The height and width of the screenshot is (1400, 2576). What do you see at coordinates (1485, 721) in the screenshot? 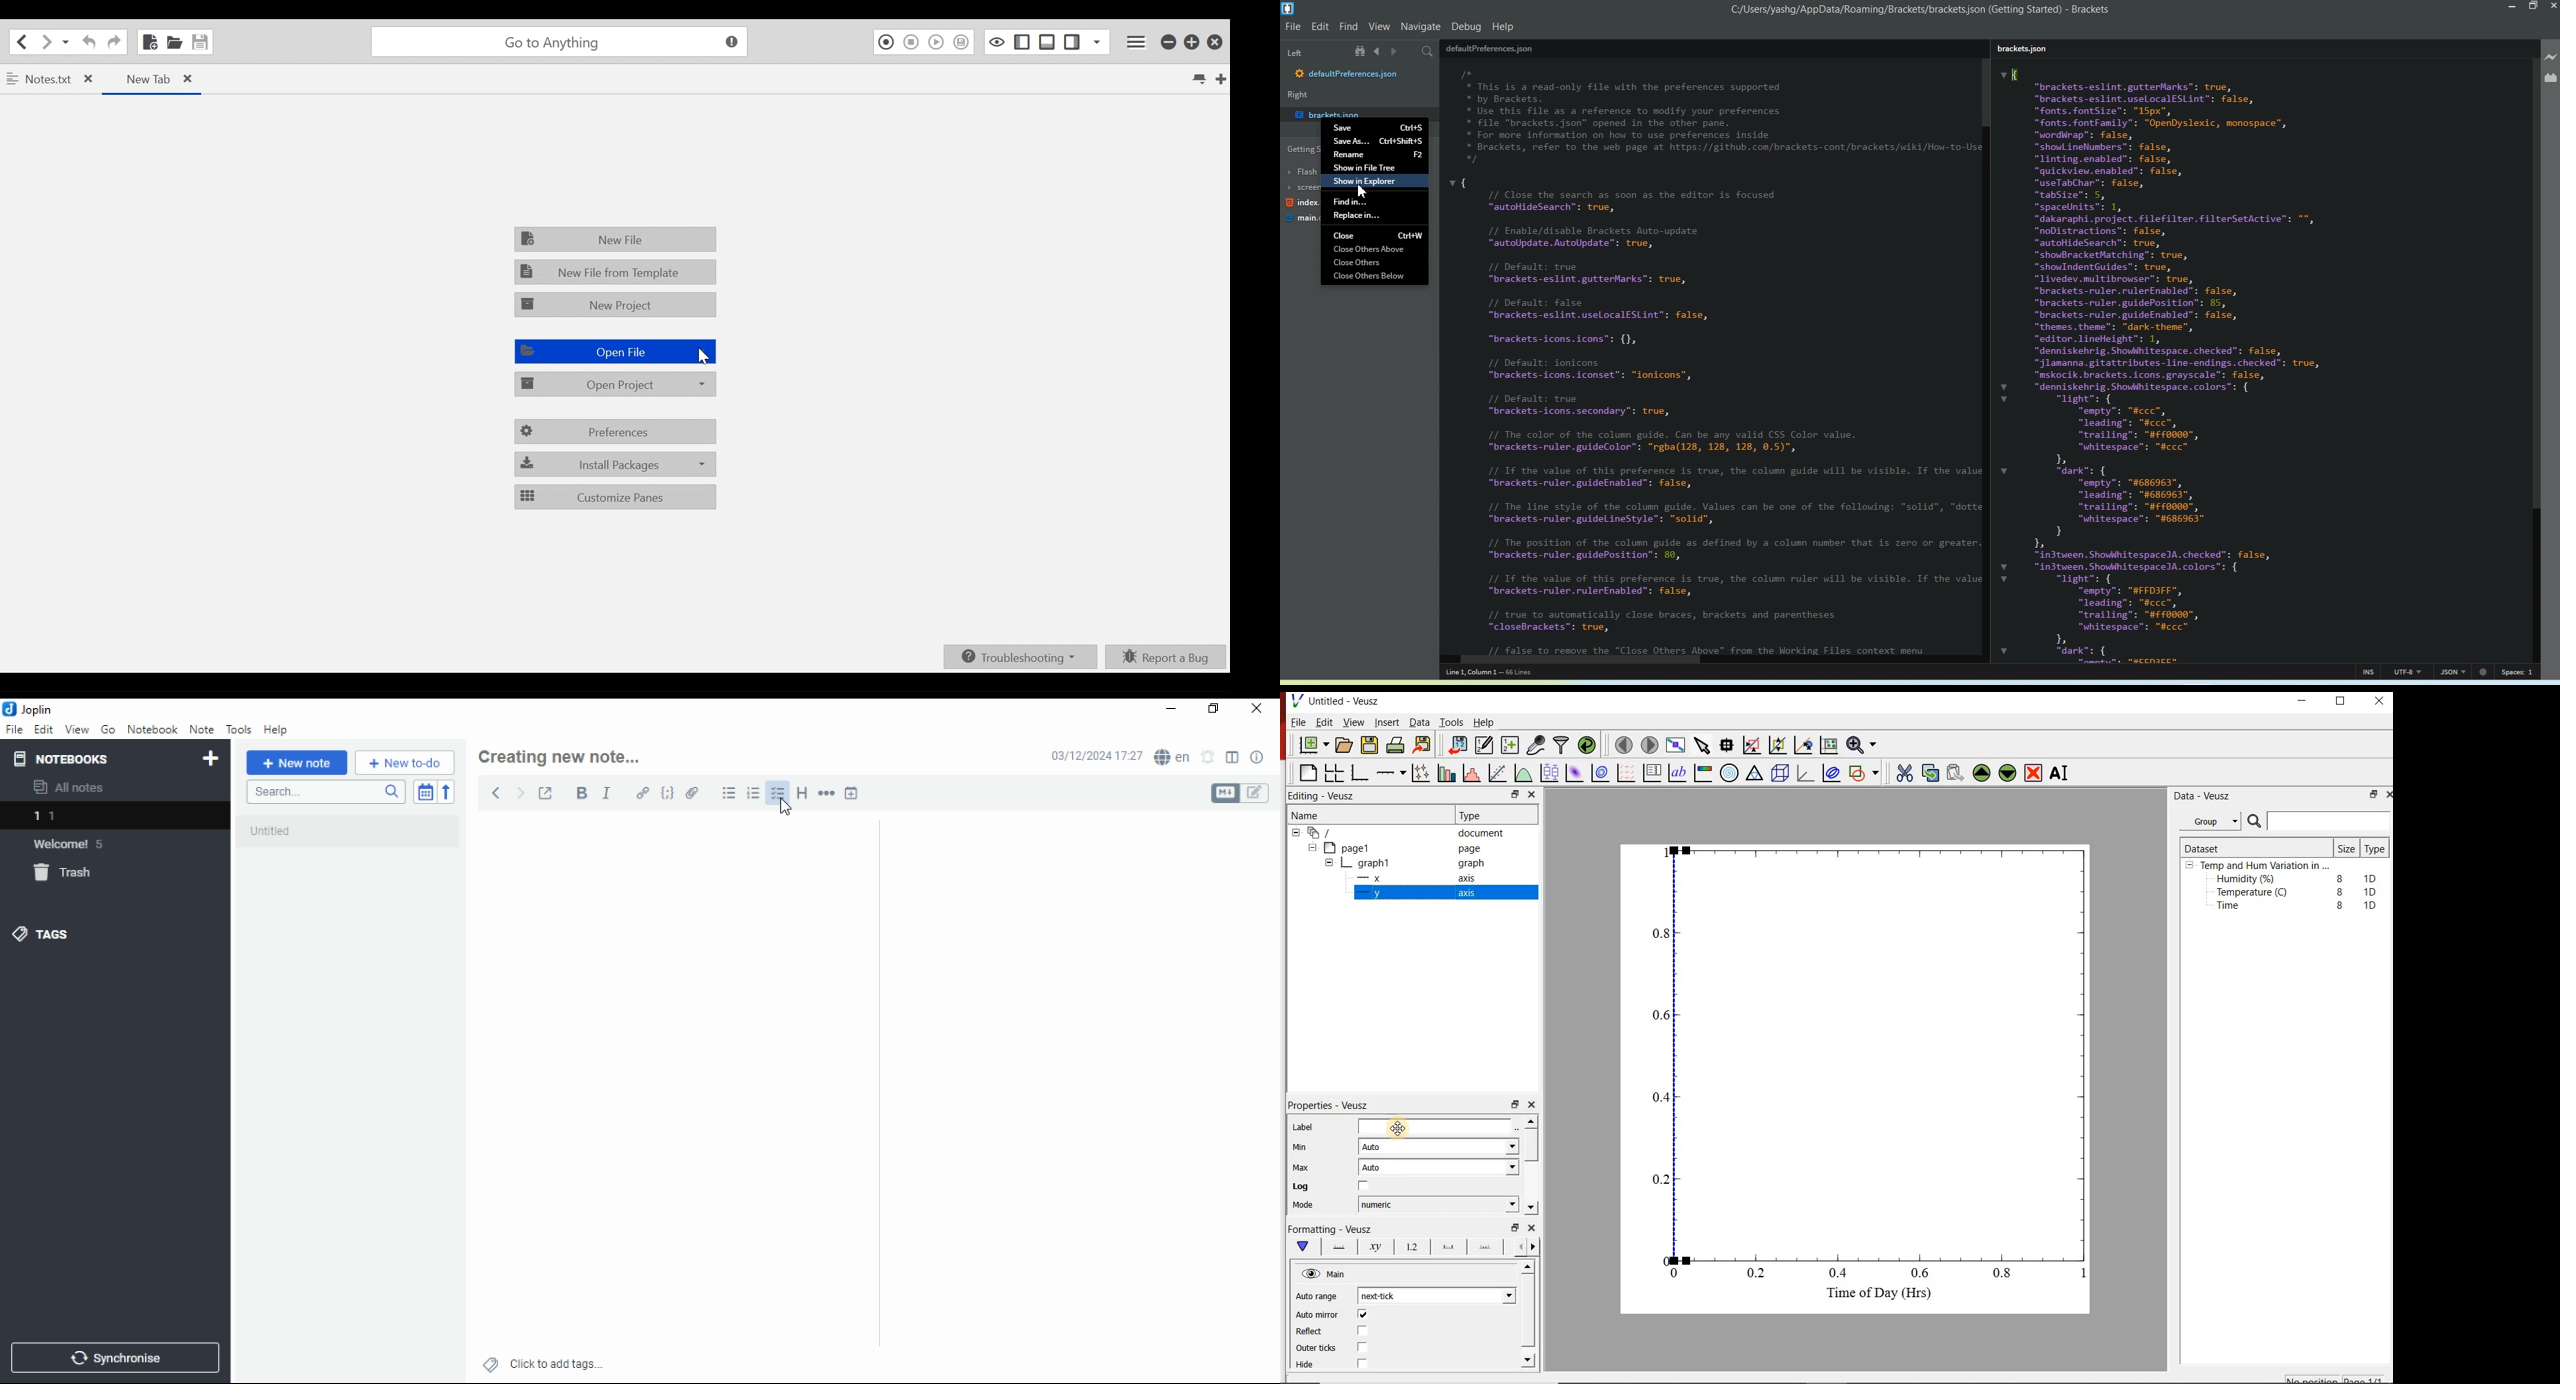
I see `Help` at bounding box center [1485, 721].